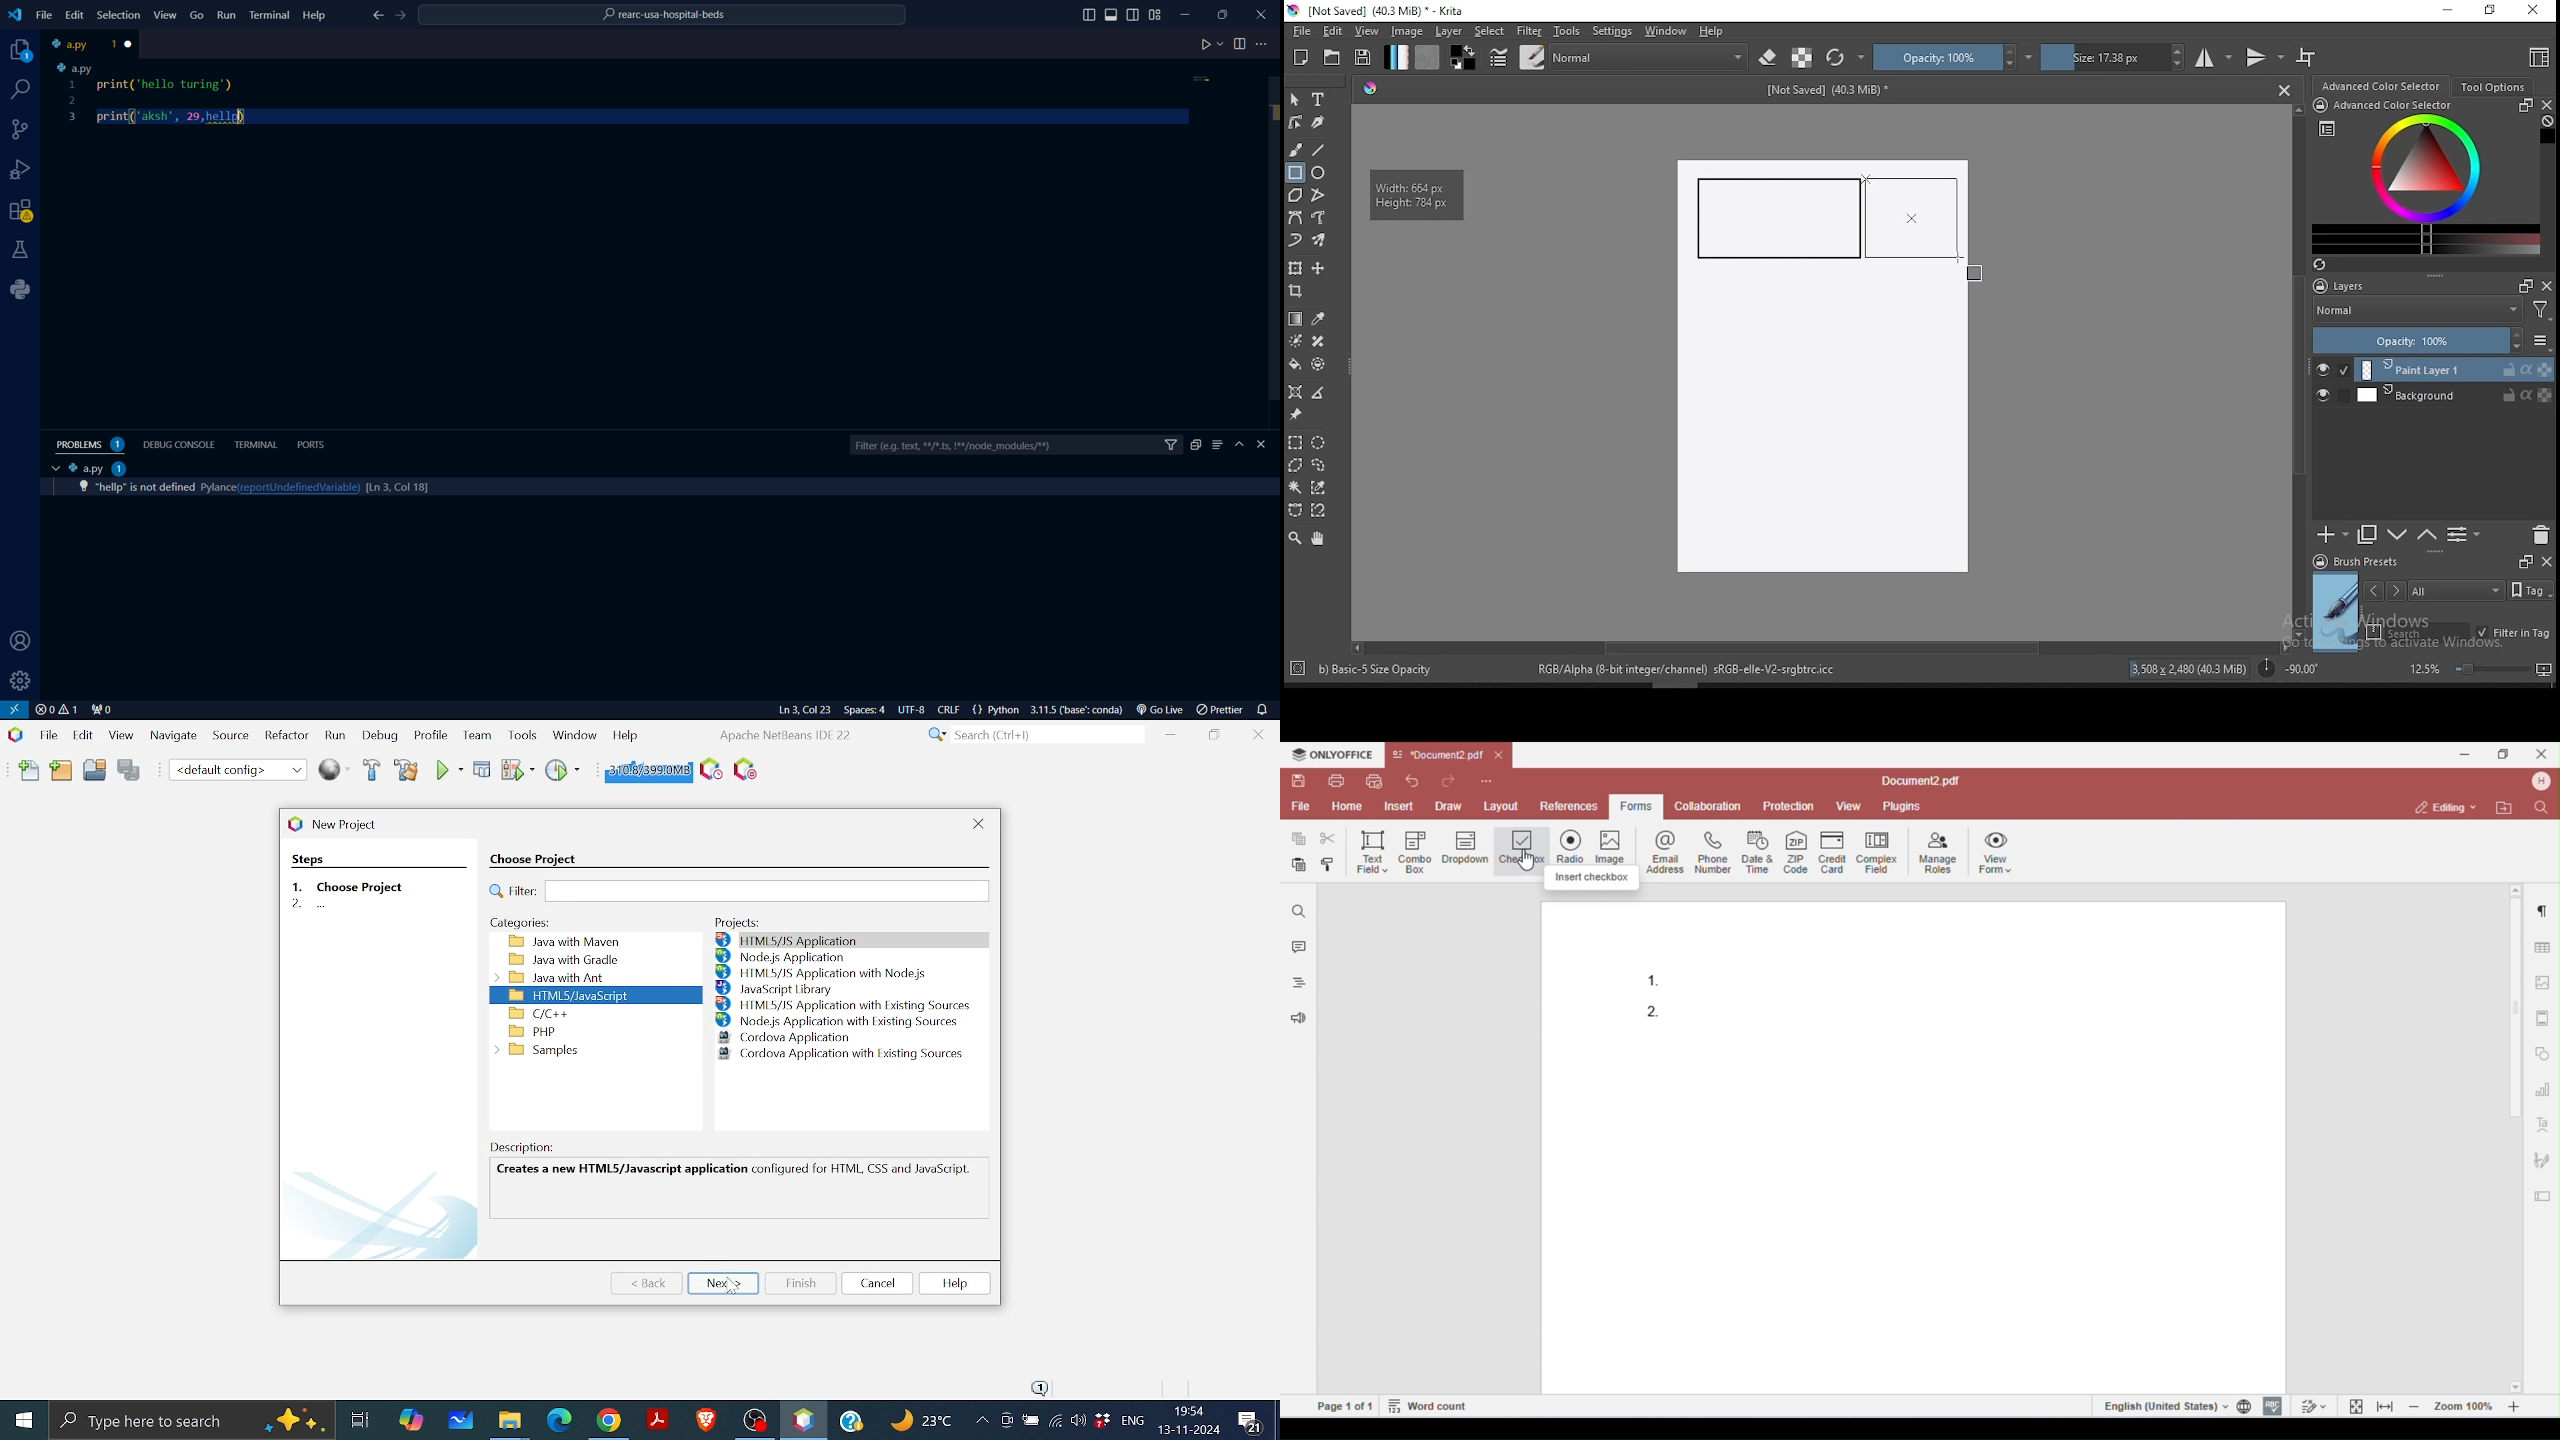 The height and width of the screenshot is (1456, 2576). What do you see at coordinates (181, 443) in the screenshot?
I see `debug console` at bounding box center [181, 443].